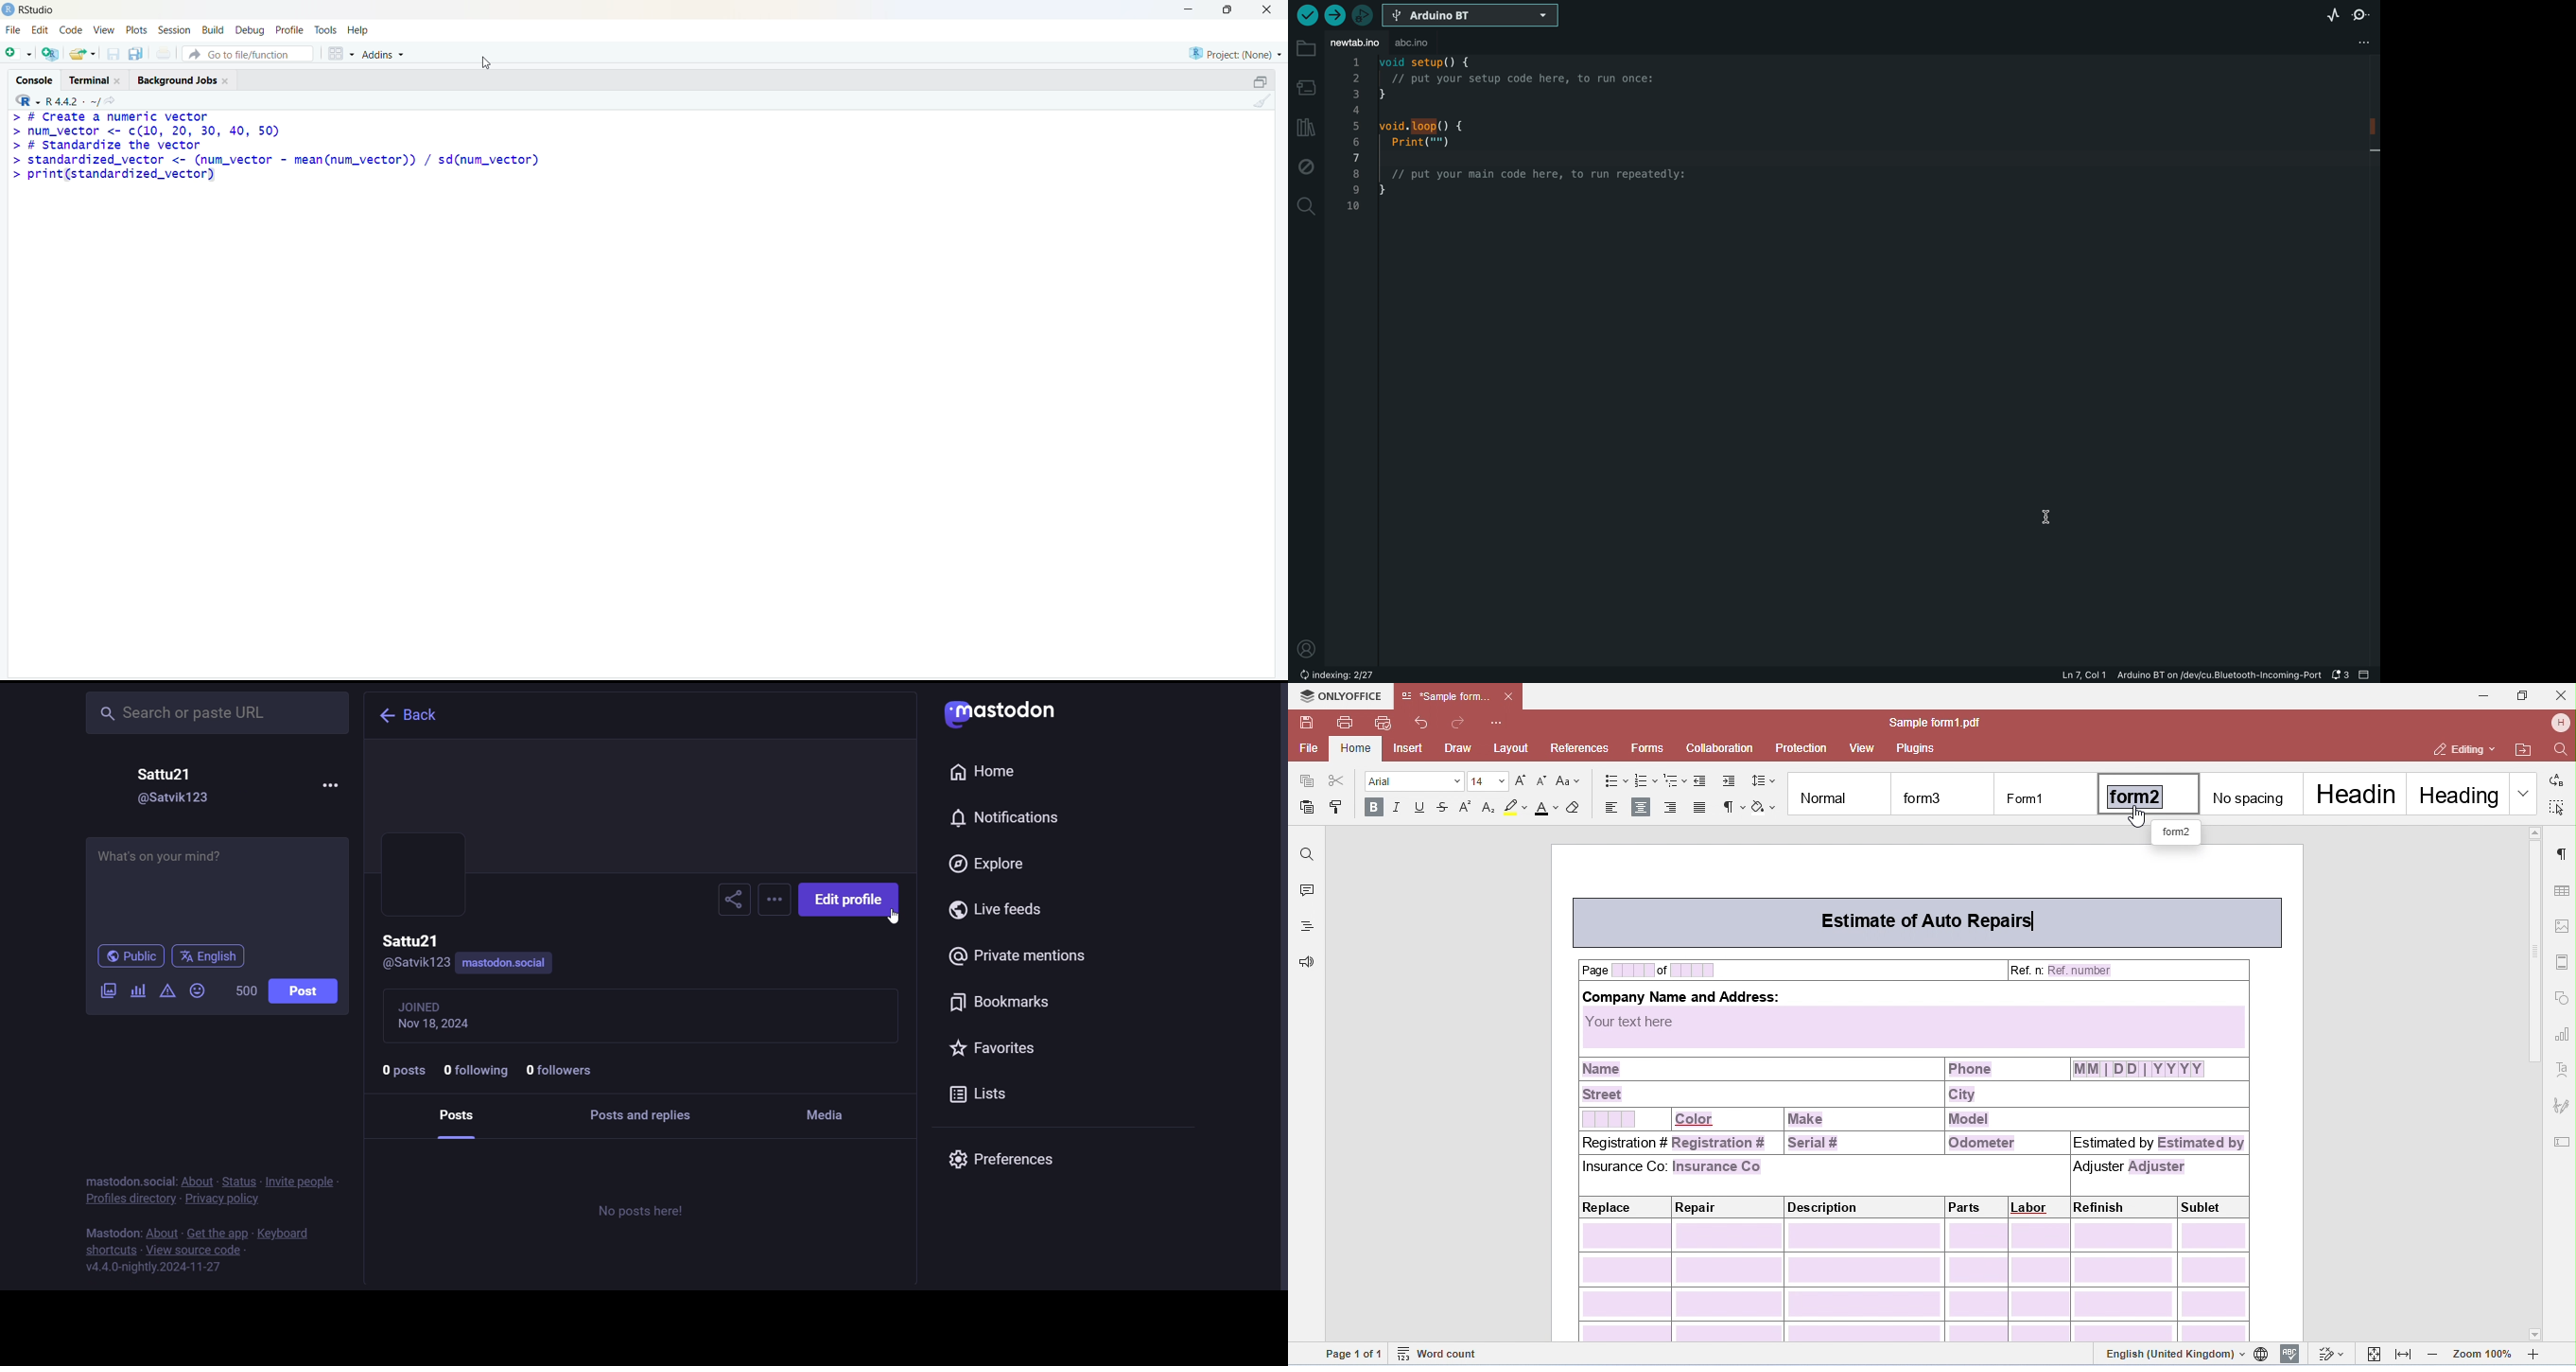 The width and height of the screenshot is (2576, 1372). I want to click on social, so click(158, 1181).